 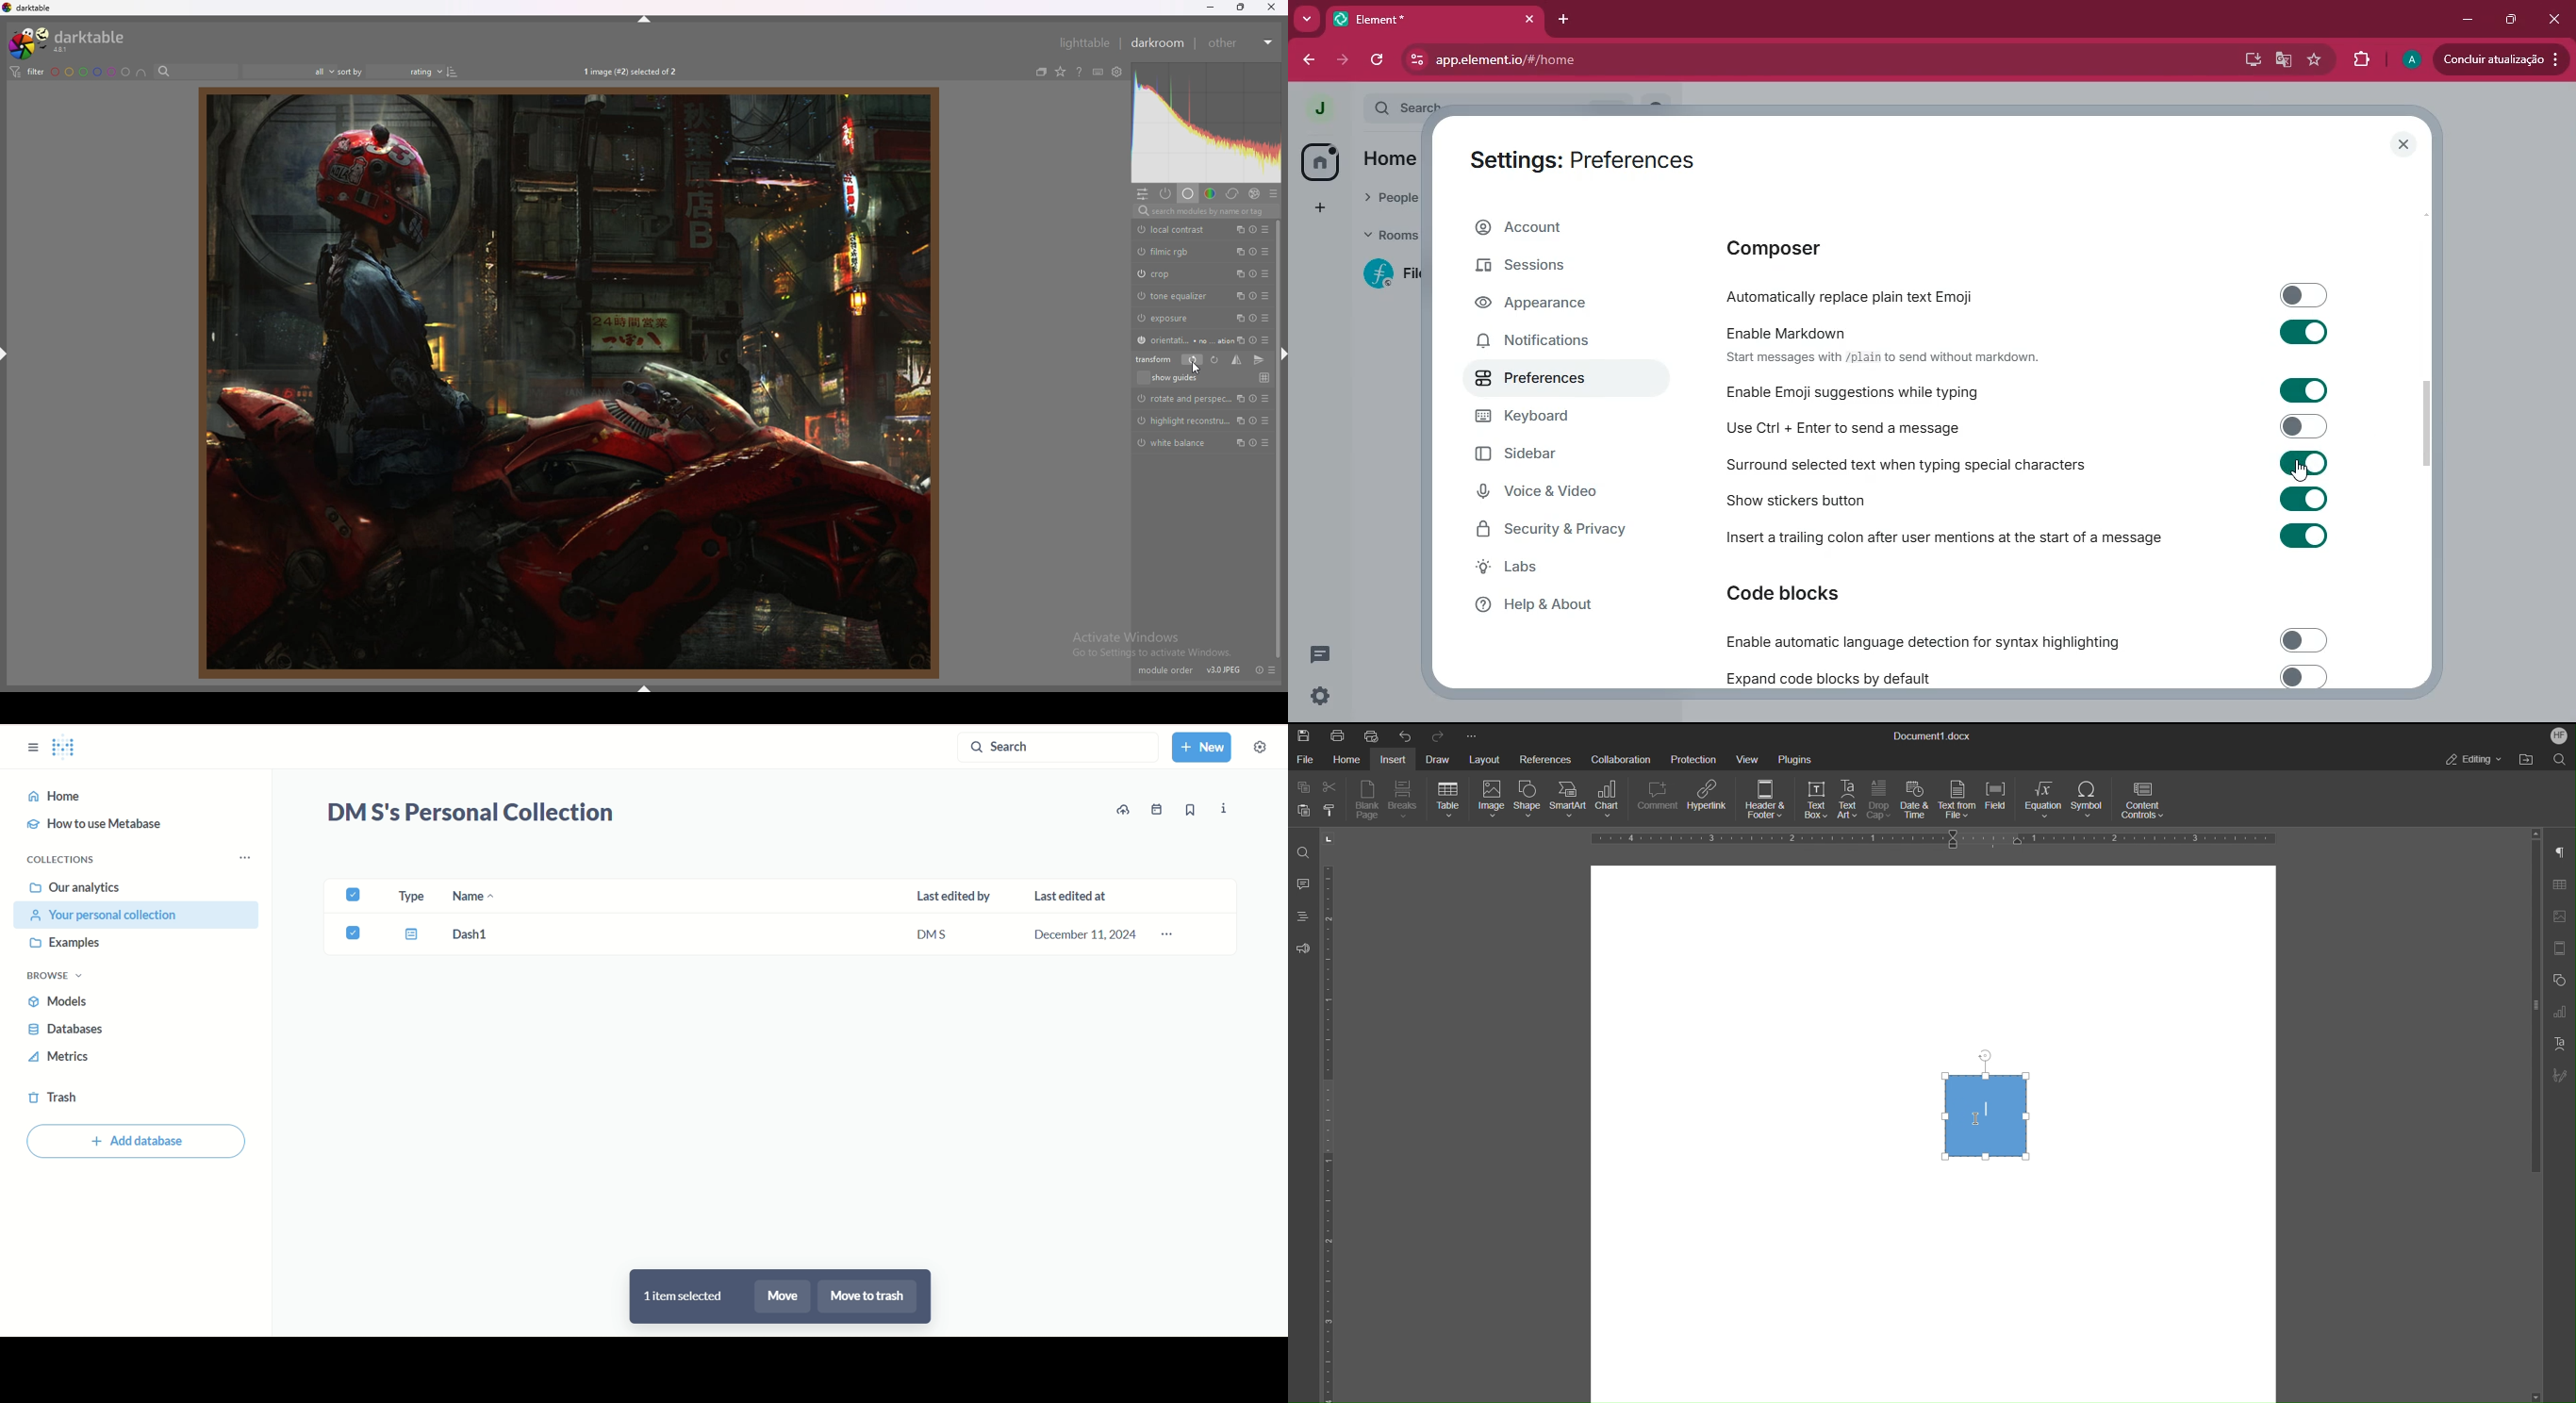 I want to click on desktop, so click(x=2245, y=58).